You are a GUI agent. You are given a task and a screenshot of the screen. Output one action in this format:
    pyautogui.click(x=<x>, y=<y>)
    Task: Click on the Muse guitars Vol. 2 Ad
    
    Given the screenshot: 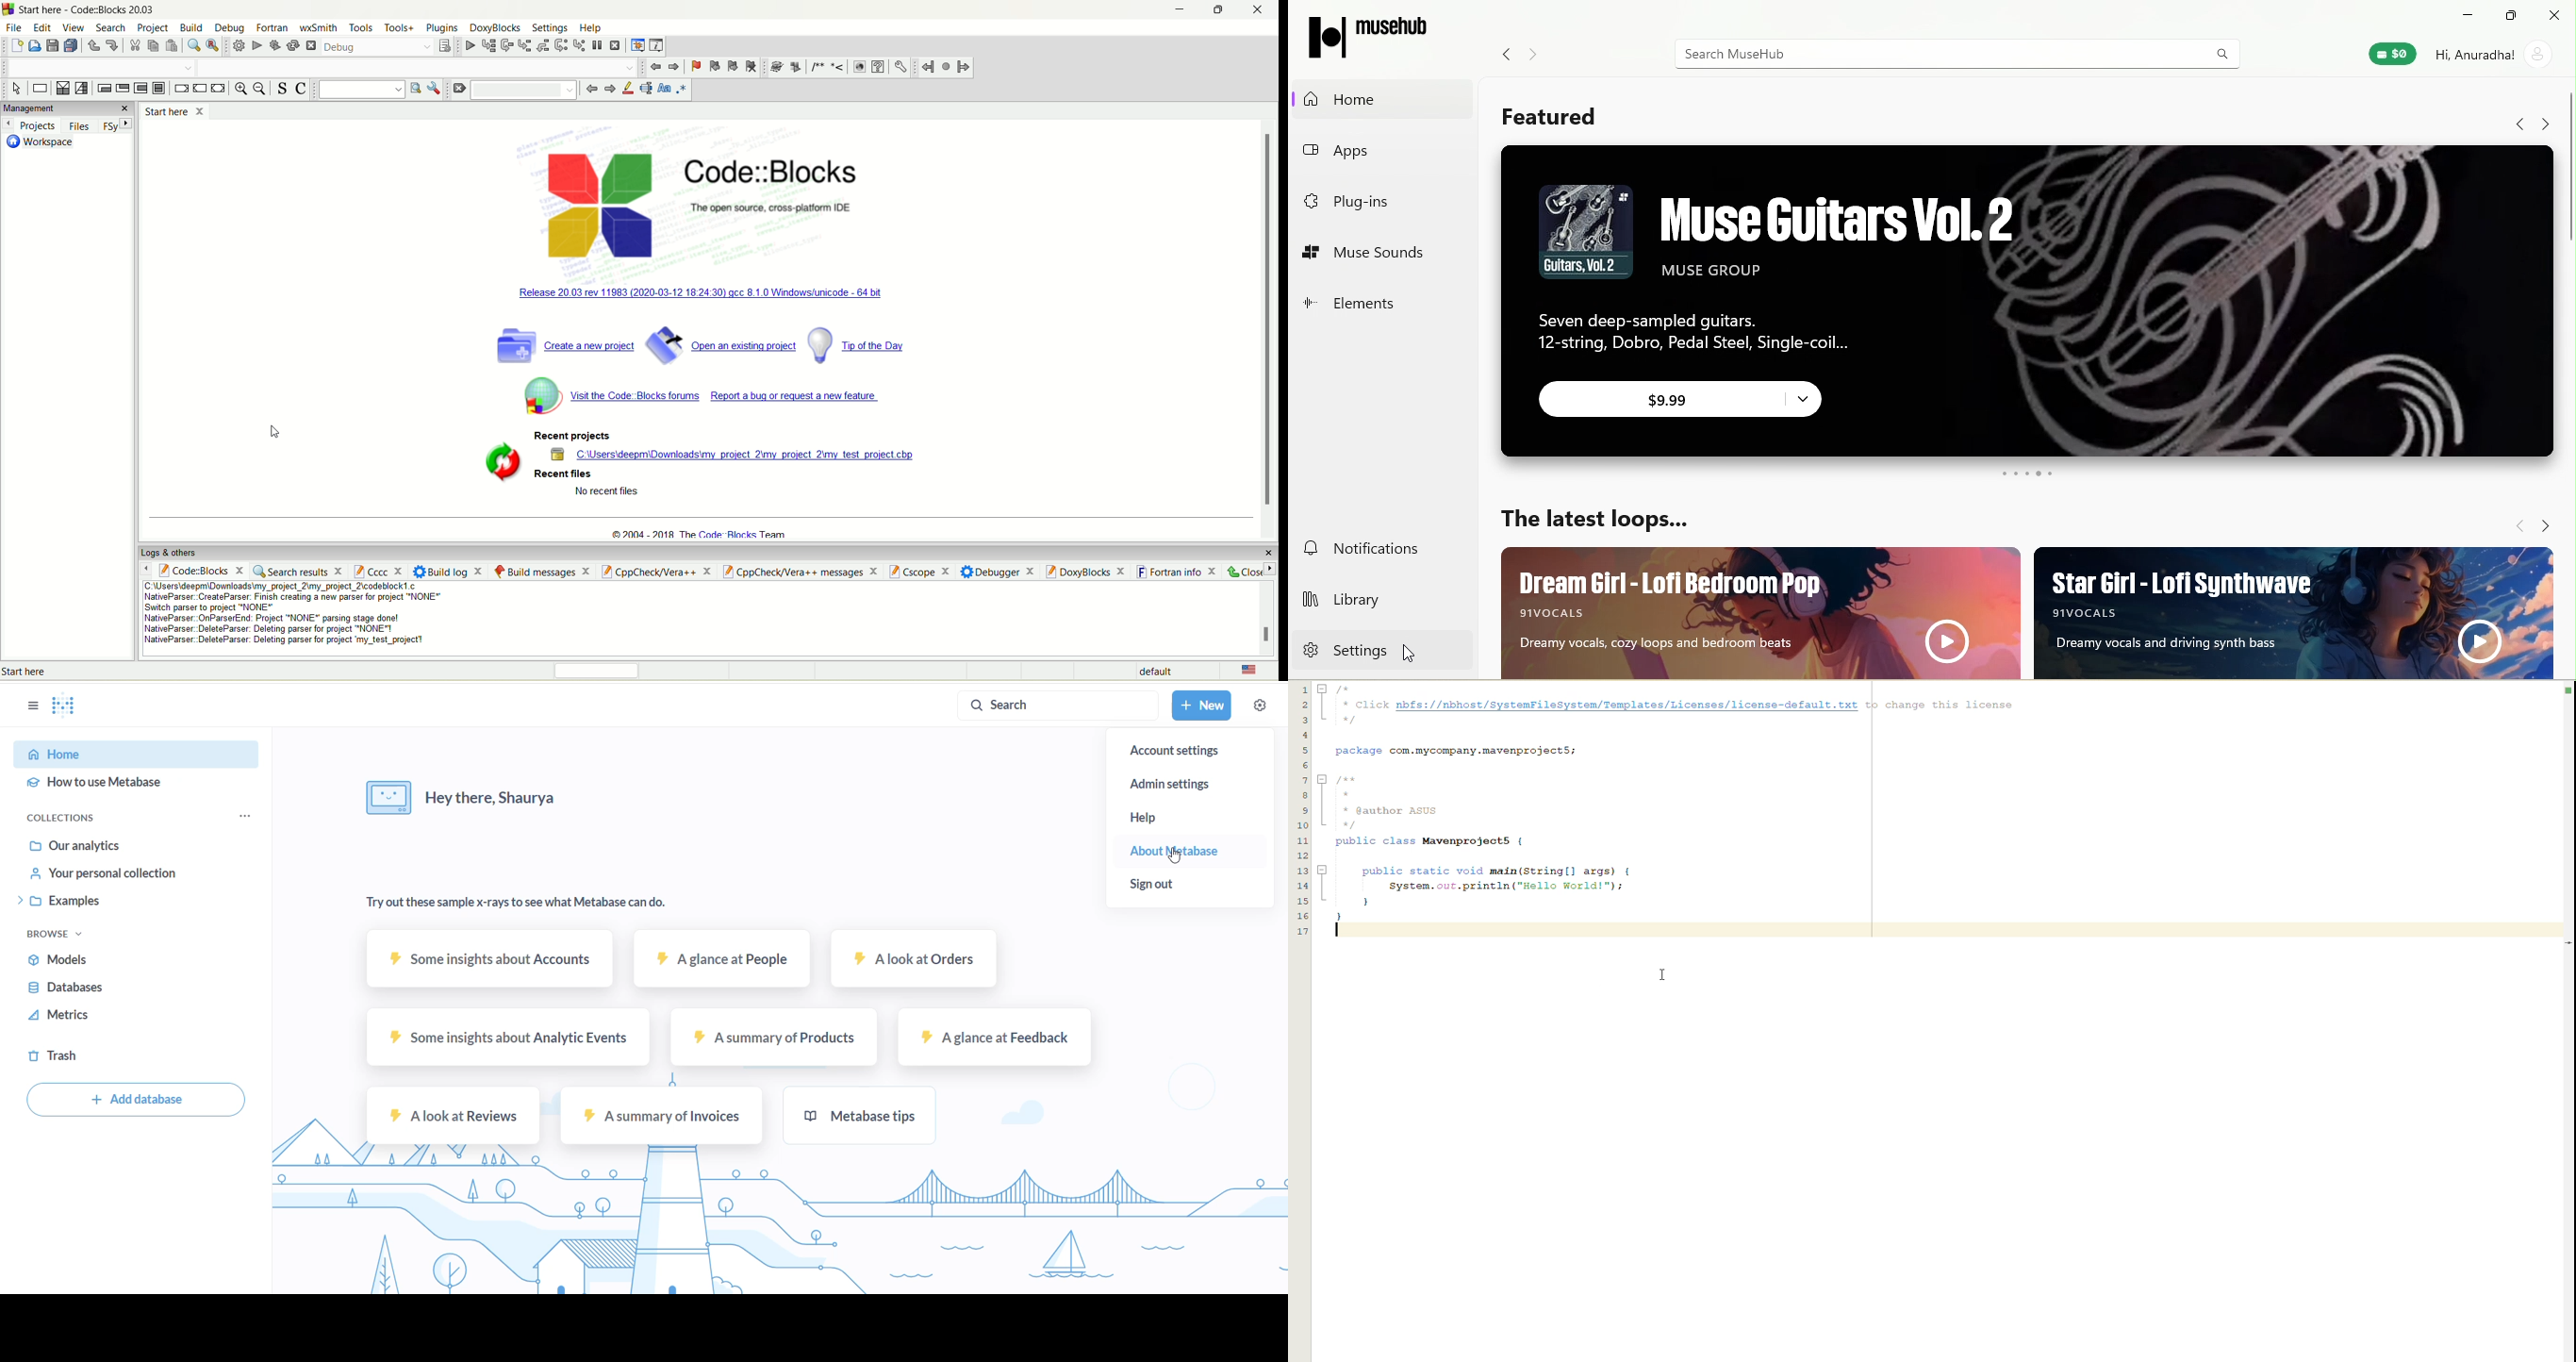 What is the action you would take?
    pyautogui.click(x=2022, y=249)
    